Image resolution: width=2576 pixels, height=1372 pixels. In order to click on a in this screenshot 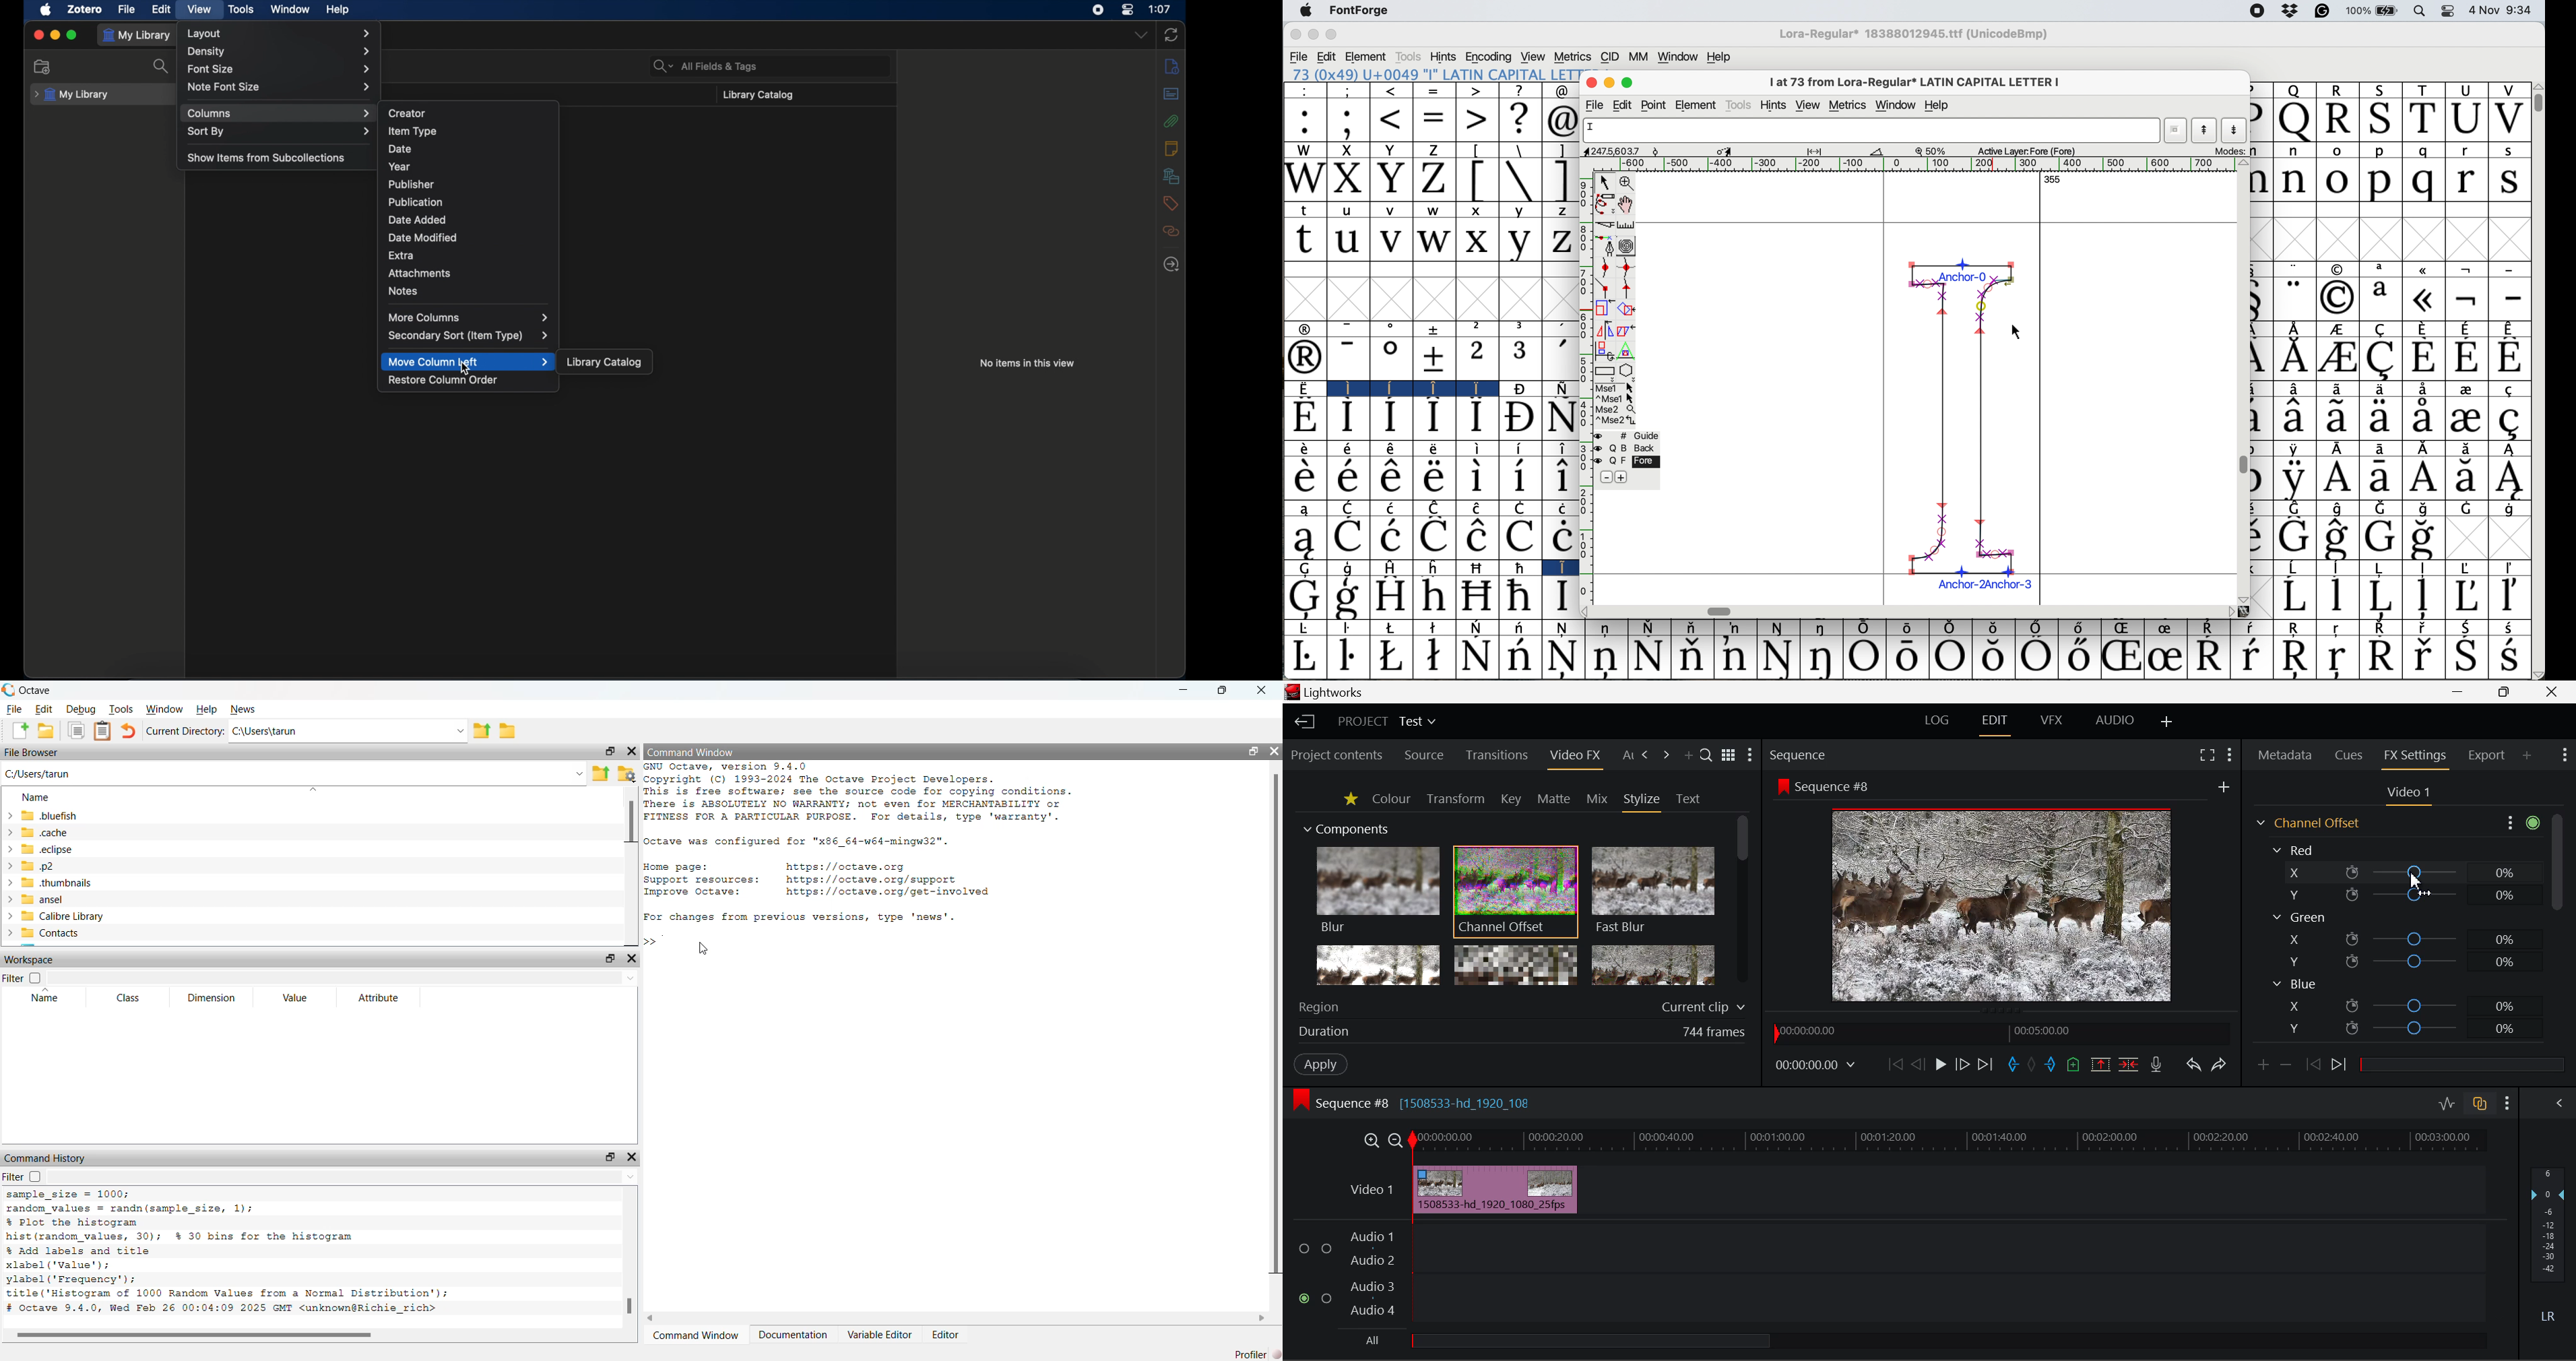, I will do `click(2384, 270)`.